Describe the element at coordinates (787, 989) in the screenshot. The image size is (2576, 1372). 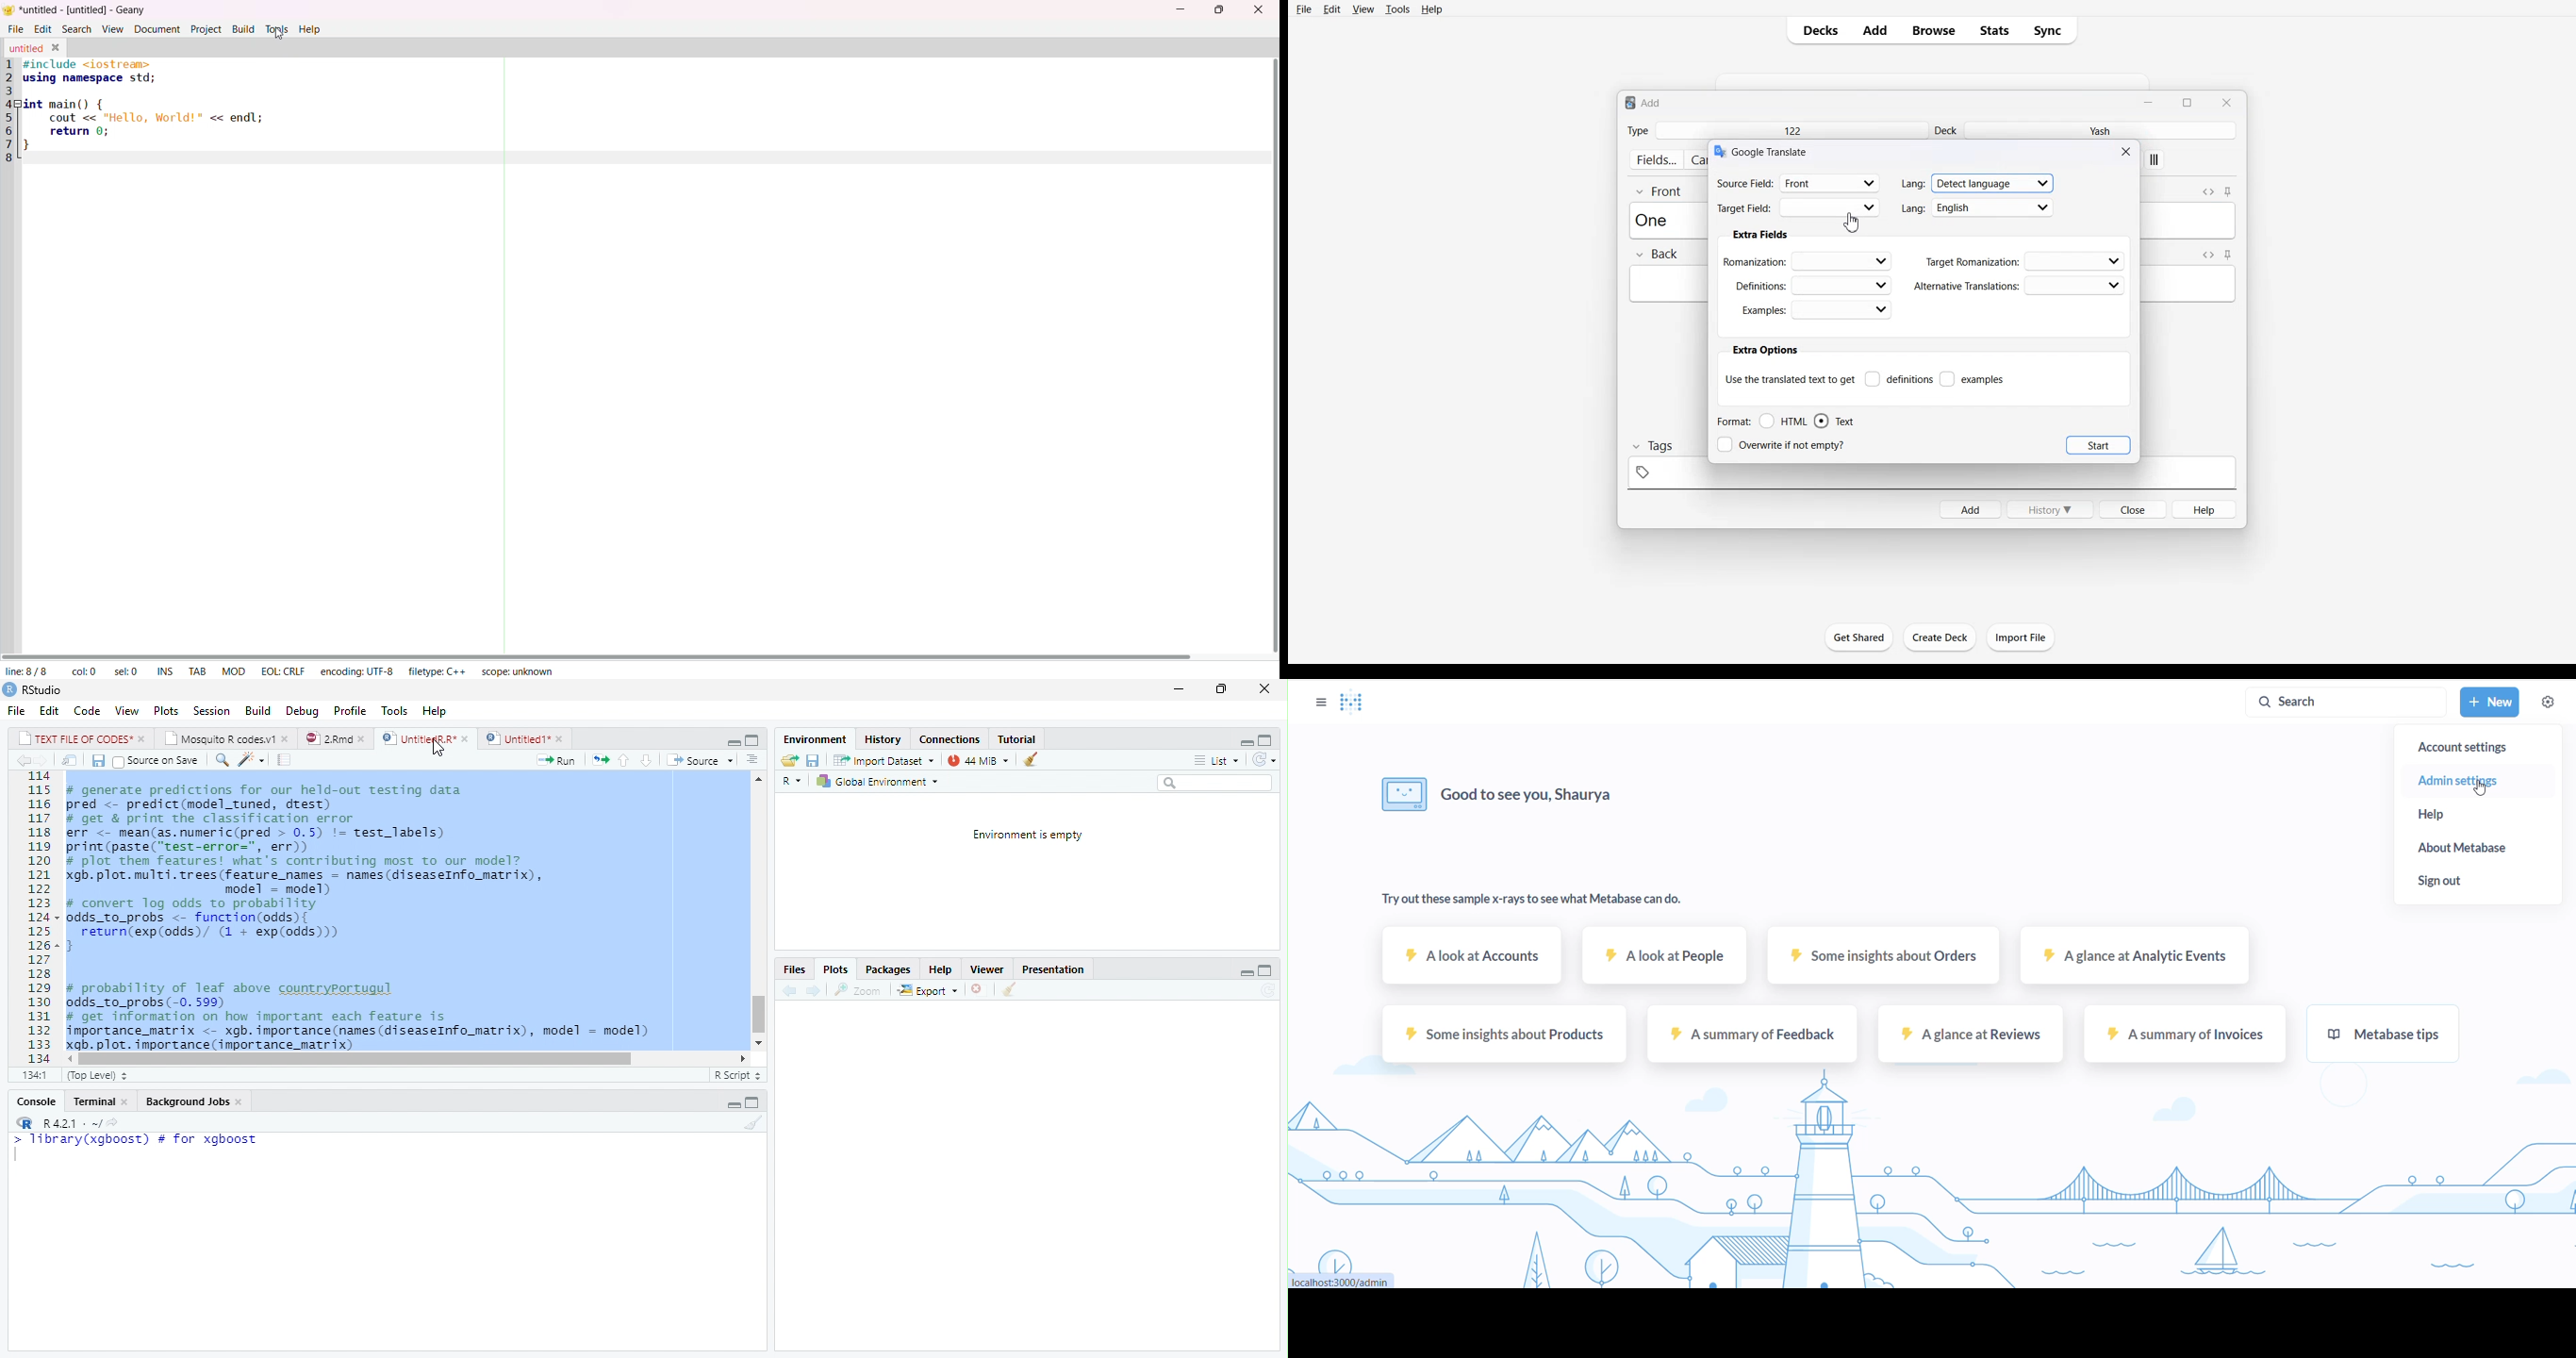
I see `Previous` at that location.